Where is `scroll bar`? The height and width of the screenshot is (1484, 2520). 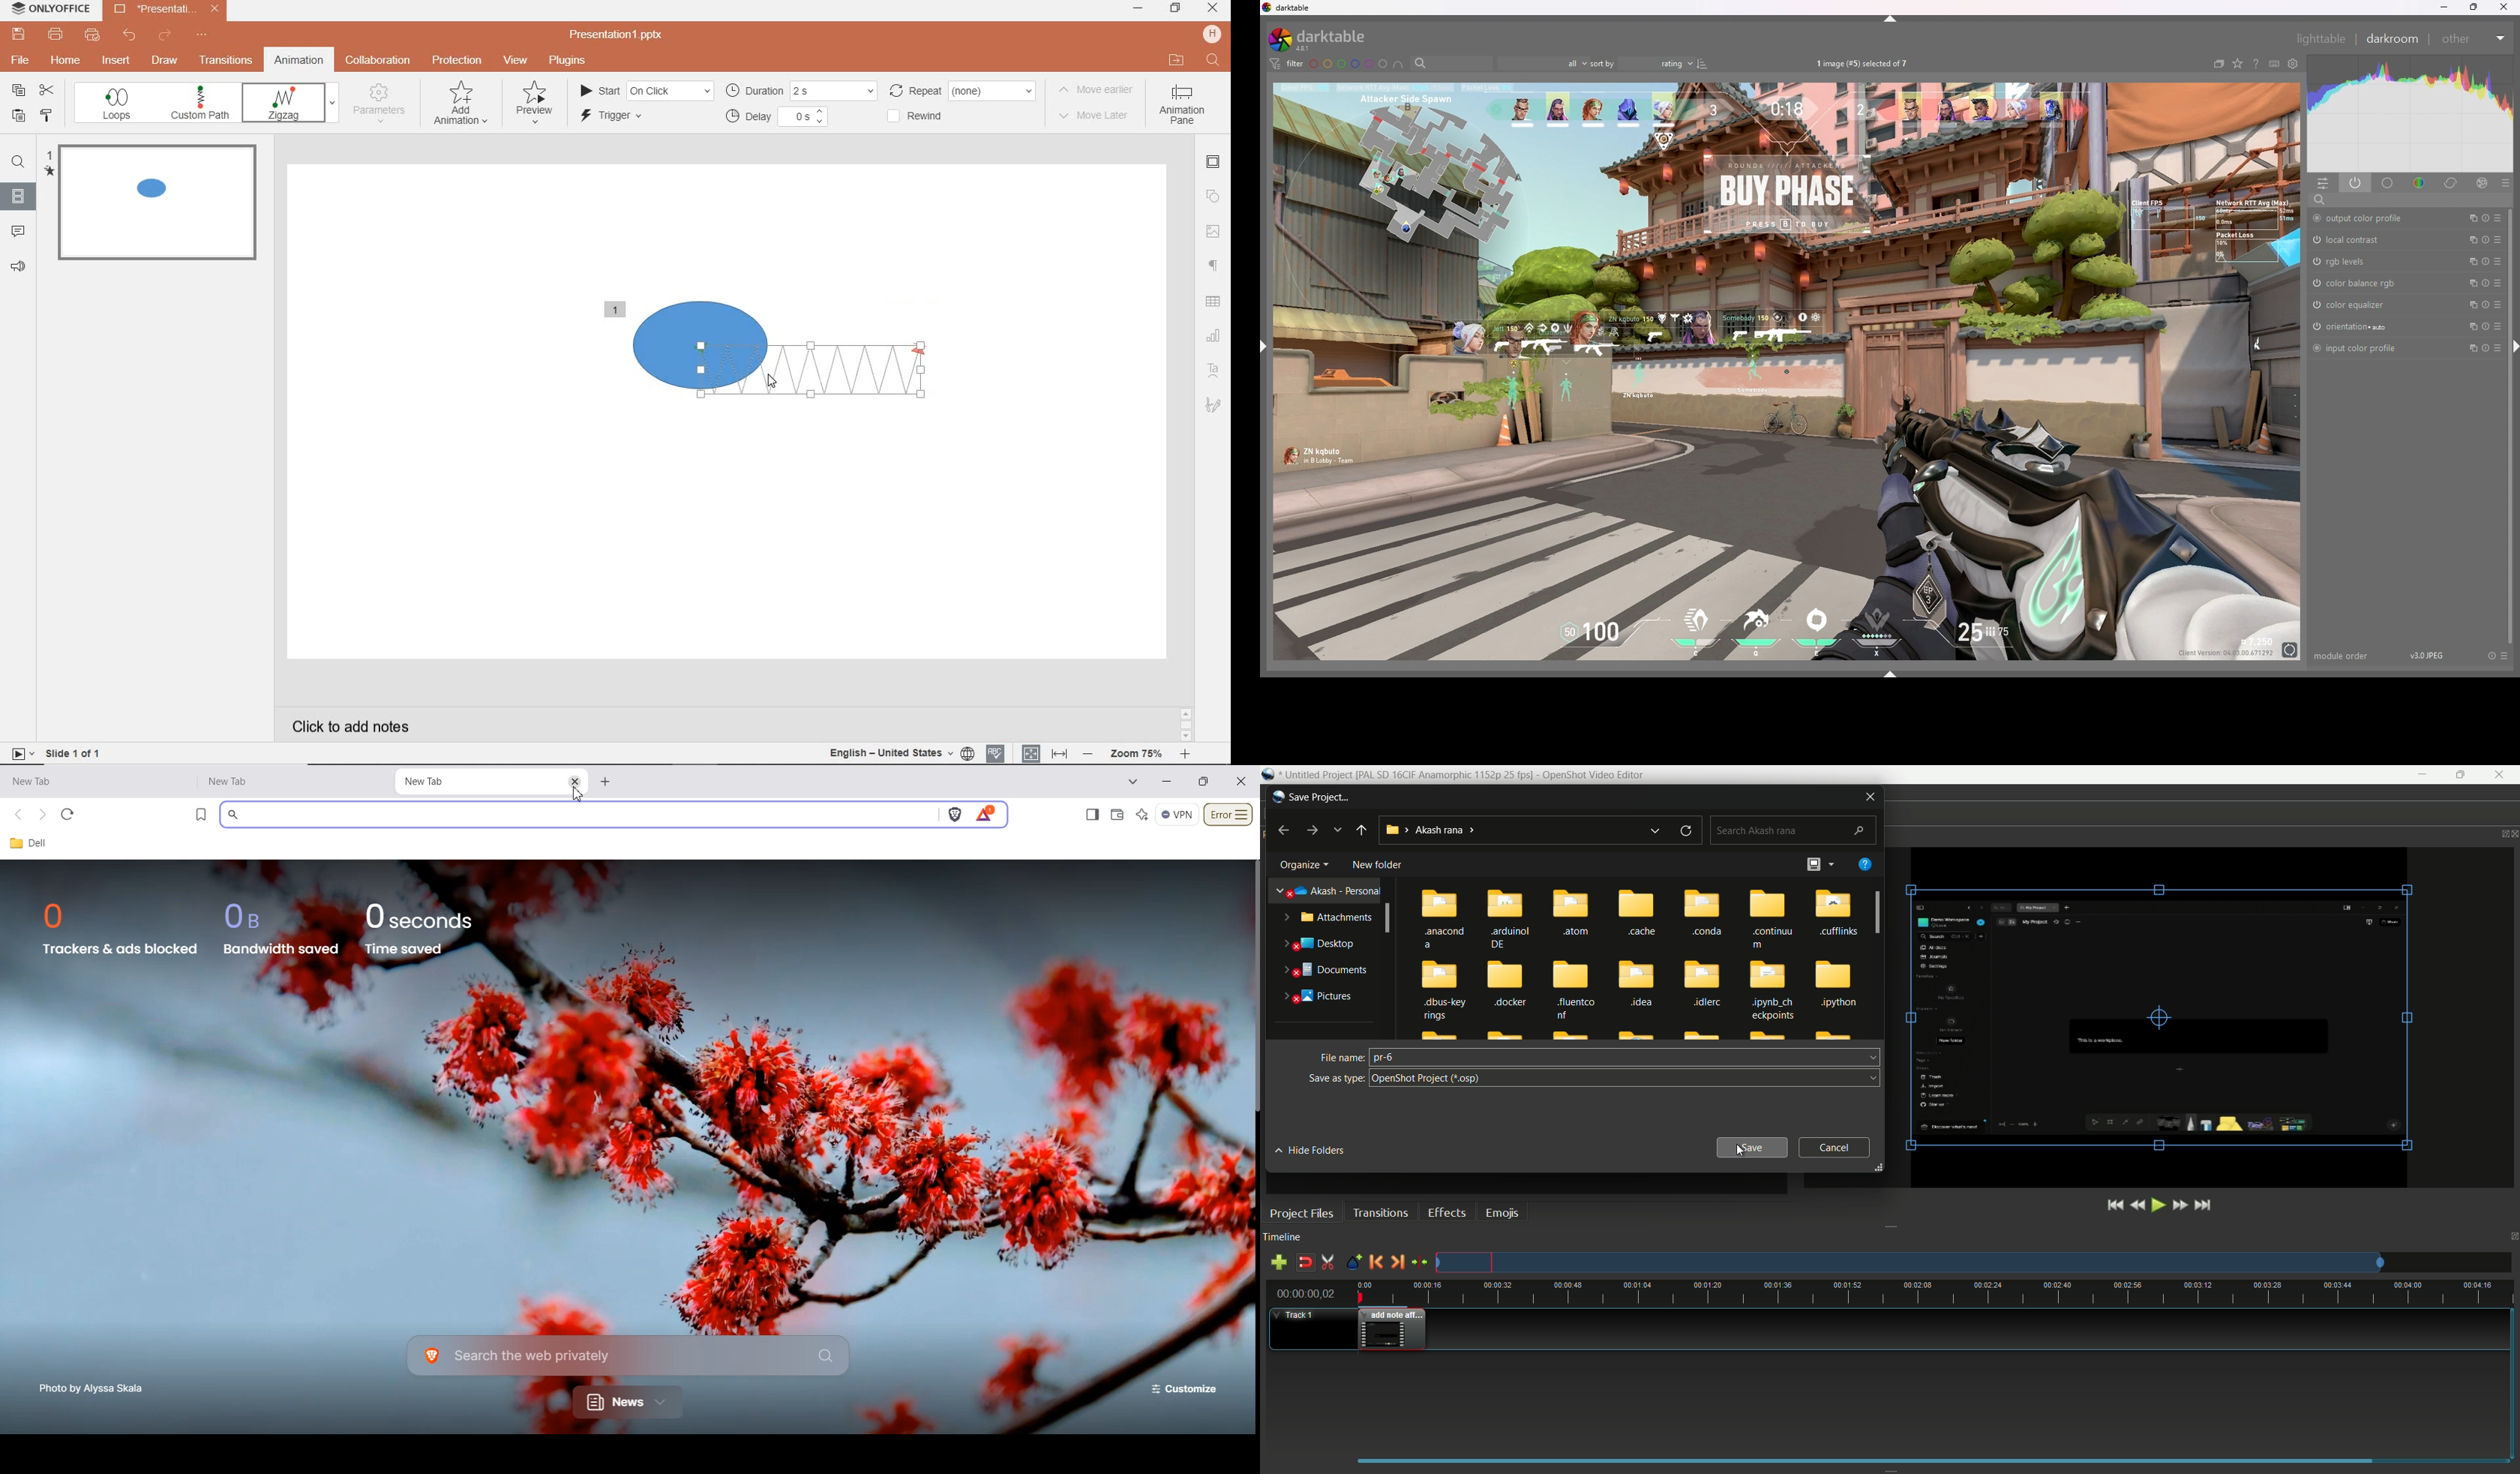
scroll bar is located at coordinates (2510, 425).